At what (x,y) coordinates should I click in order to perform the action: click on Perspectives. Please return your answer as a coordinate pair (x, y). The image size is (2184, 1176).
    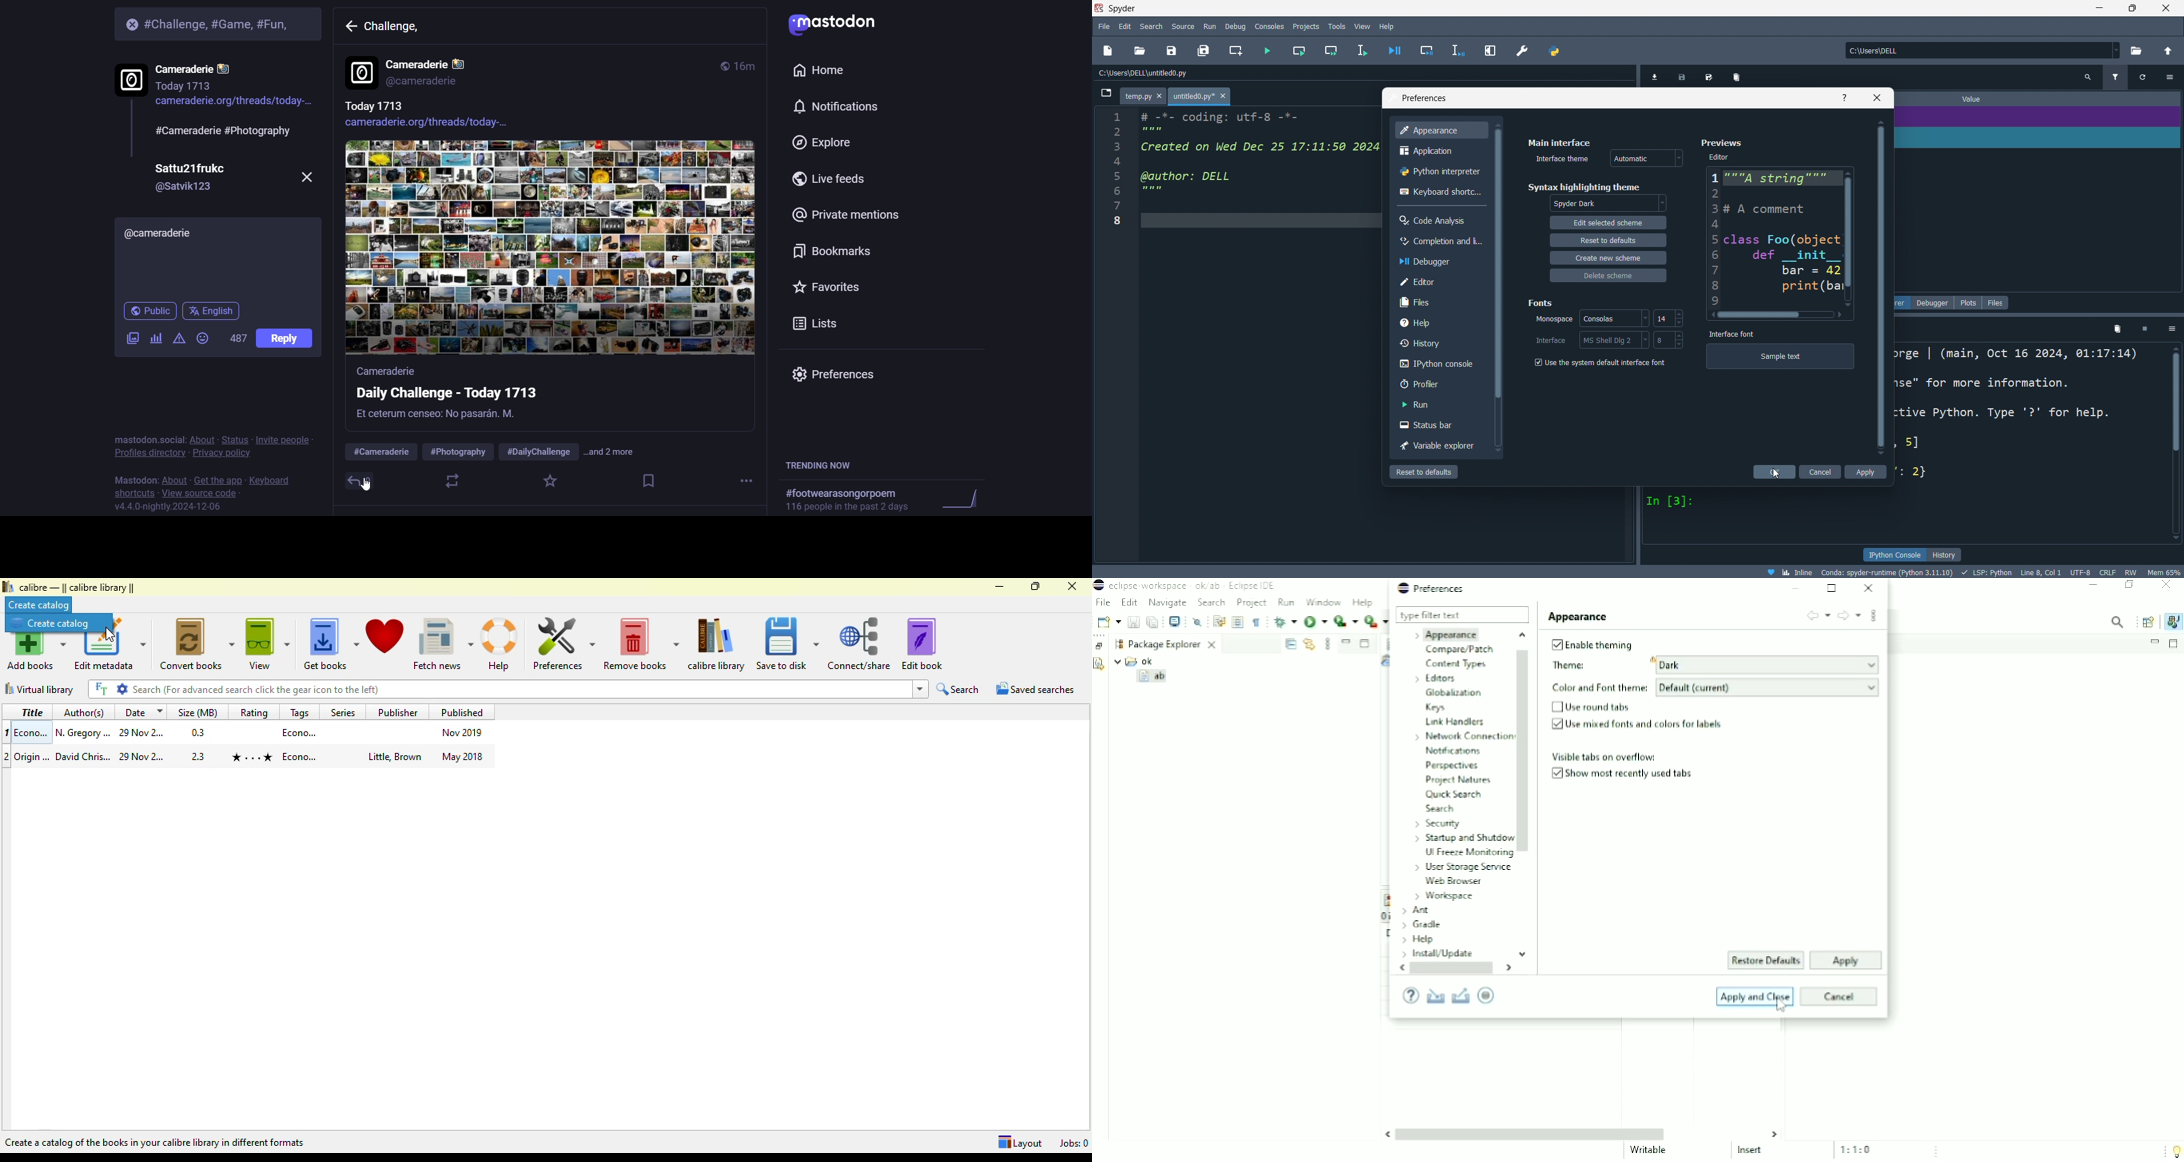
    Looking at the image, I should click on (1455, 765).